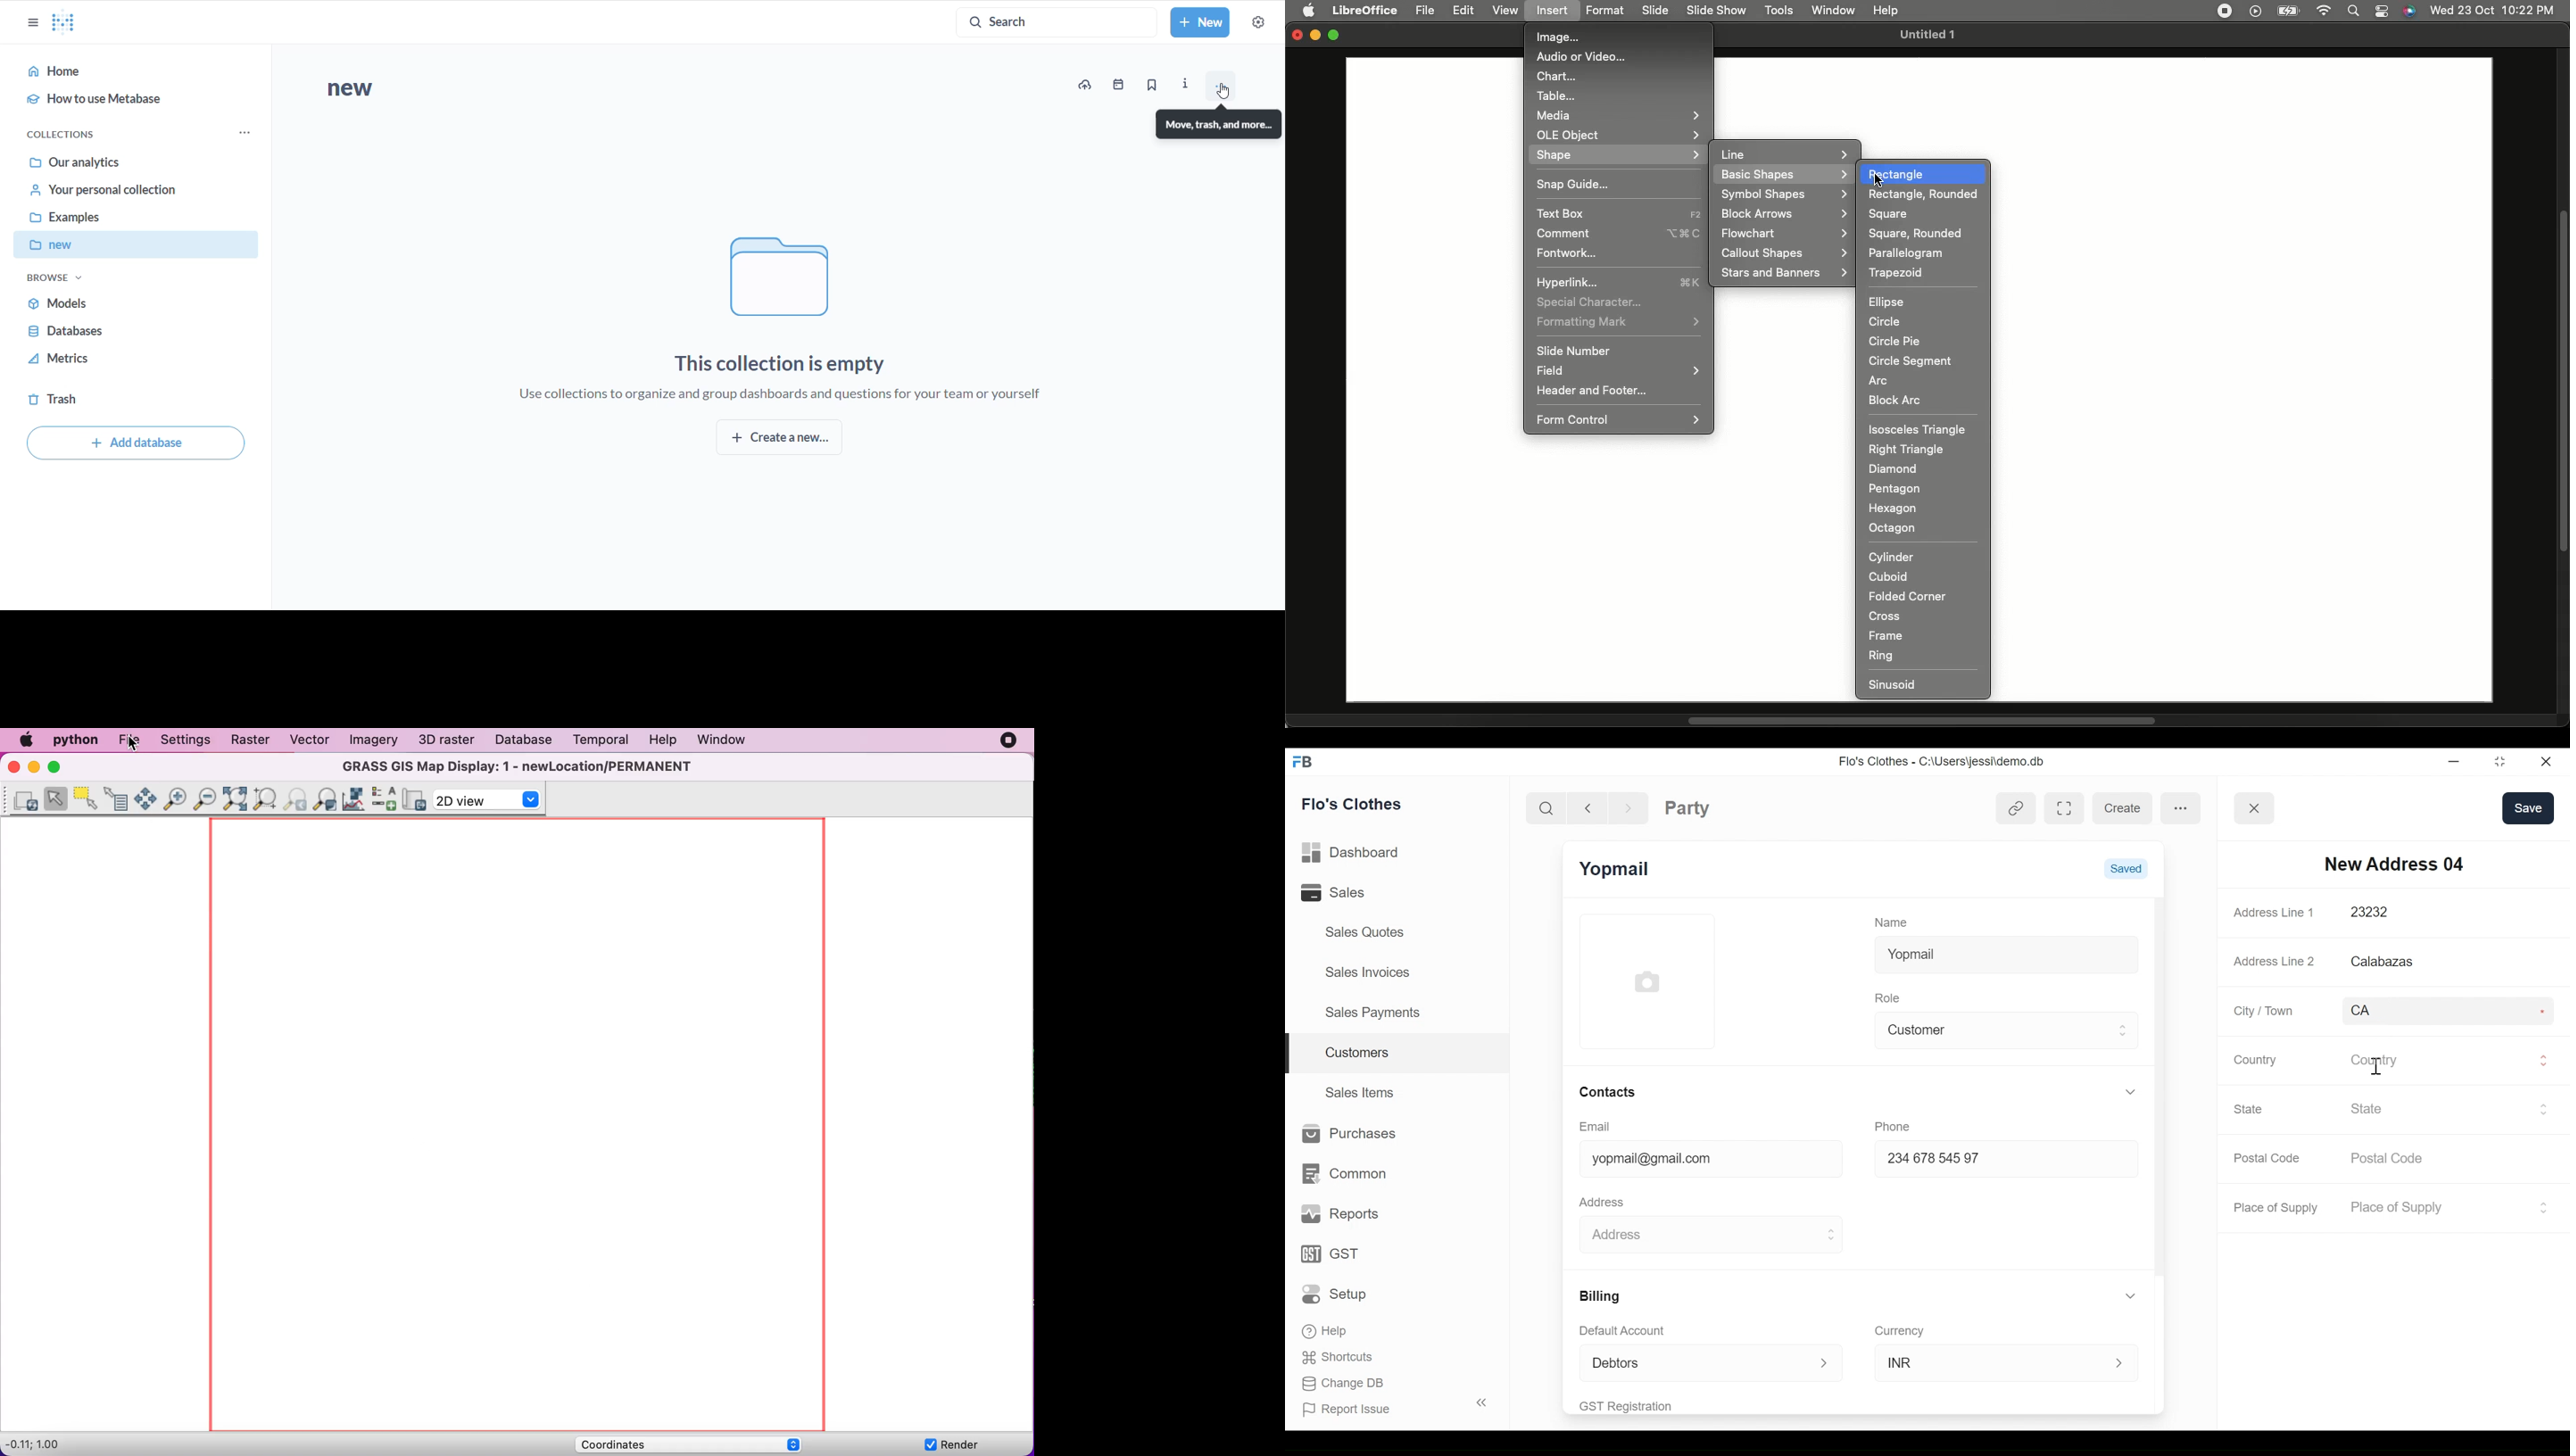 The height and width of the screenshot is (1456, 2576). What do you see at coordinates (1618, 321) in the screenshot?
I see `Formating mark` at bounding box center [1618, 321].